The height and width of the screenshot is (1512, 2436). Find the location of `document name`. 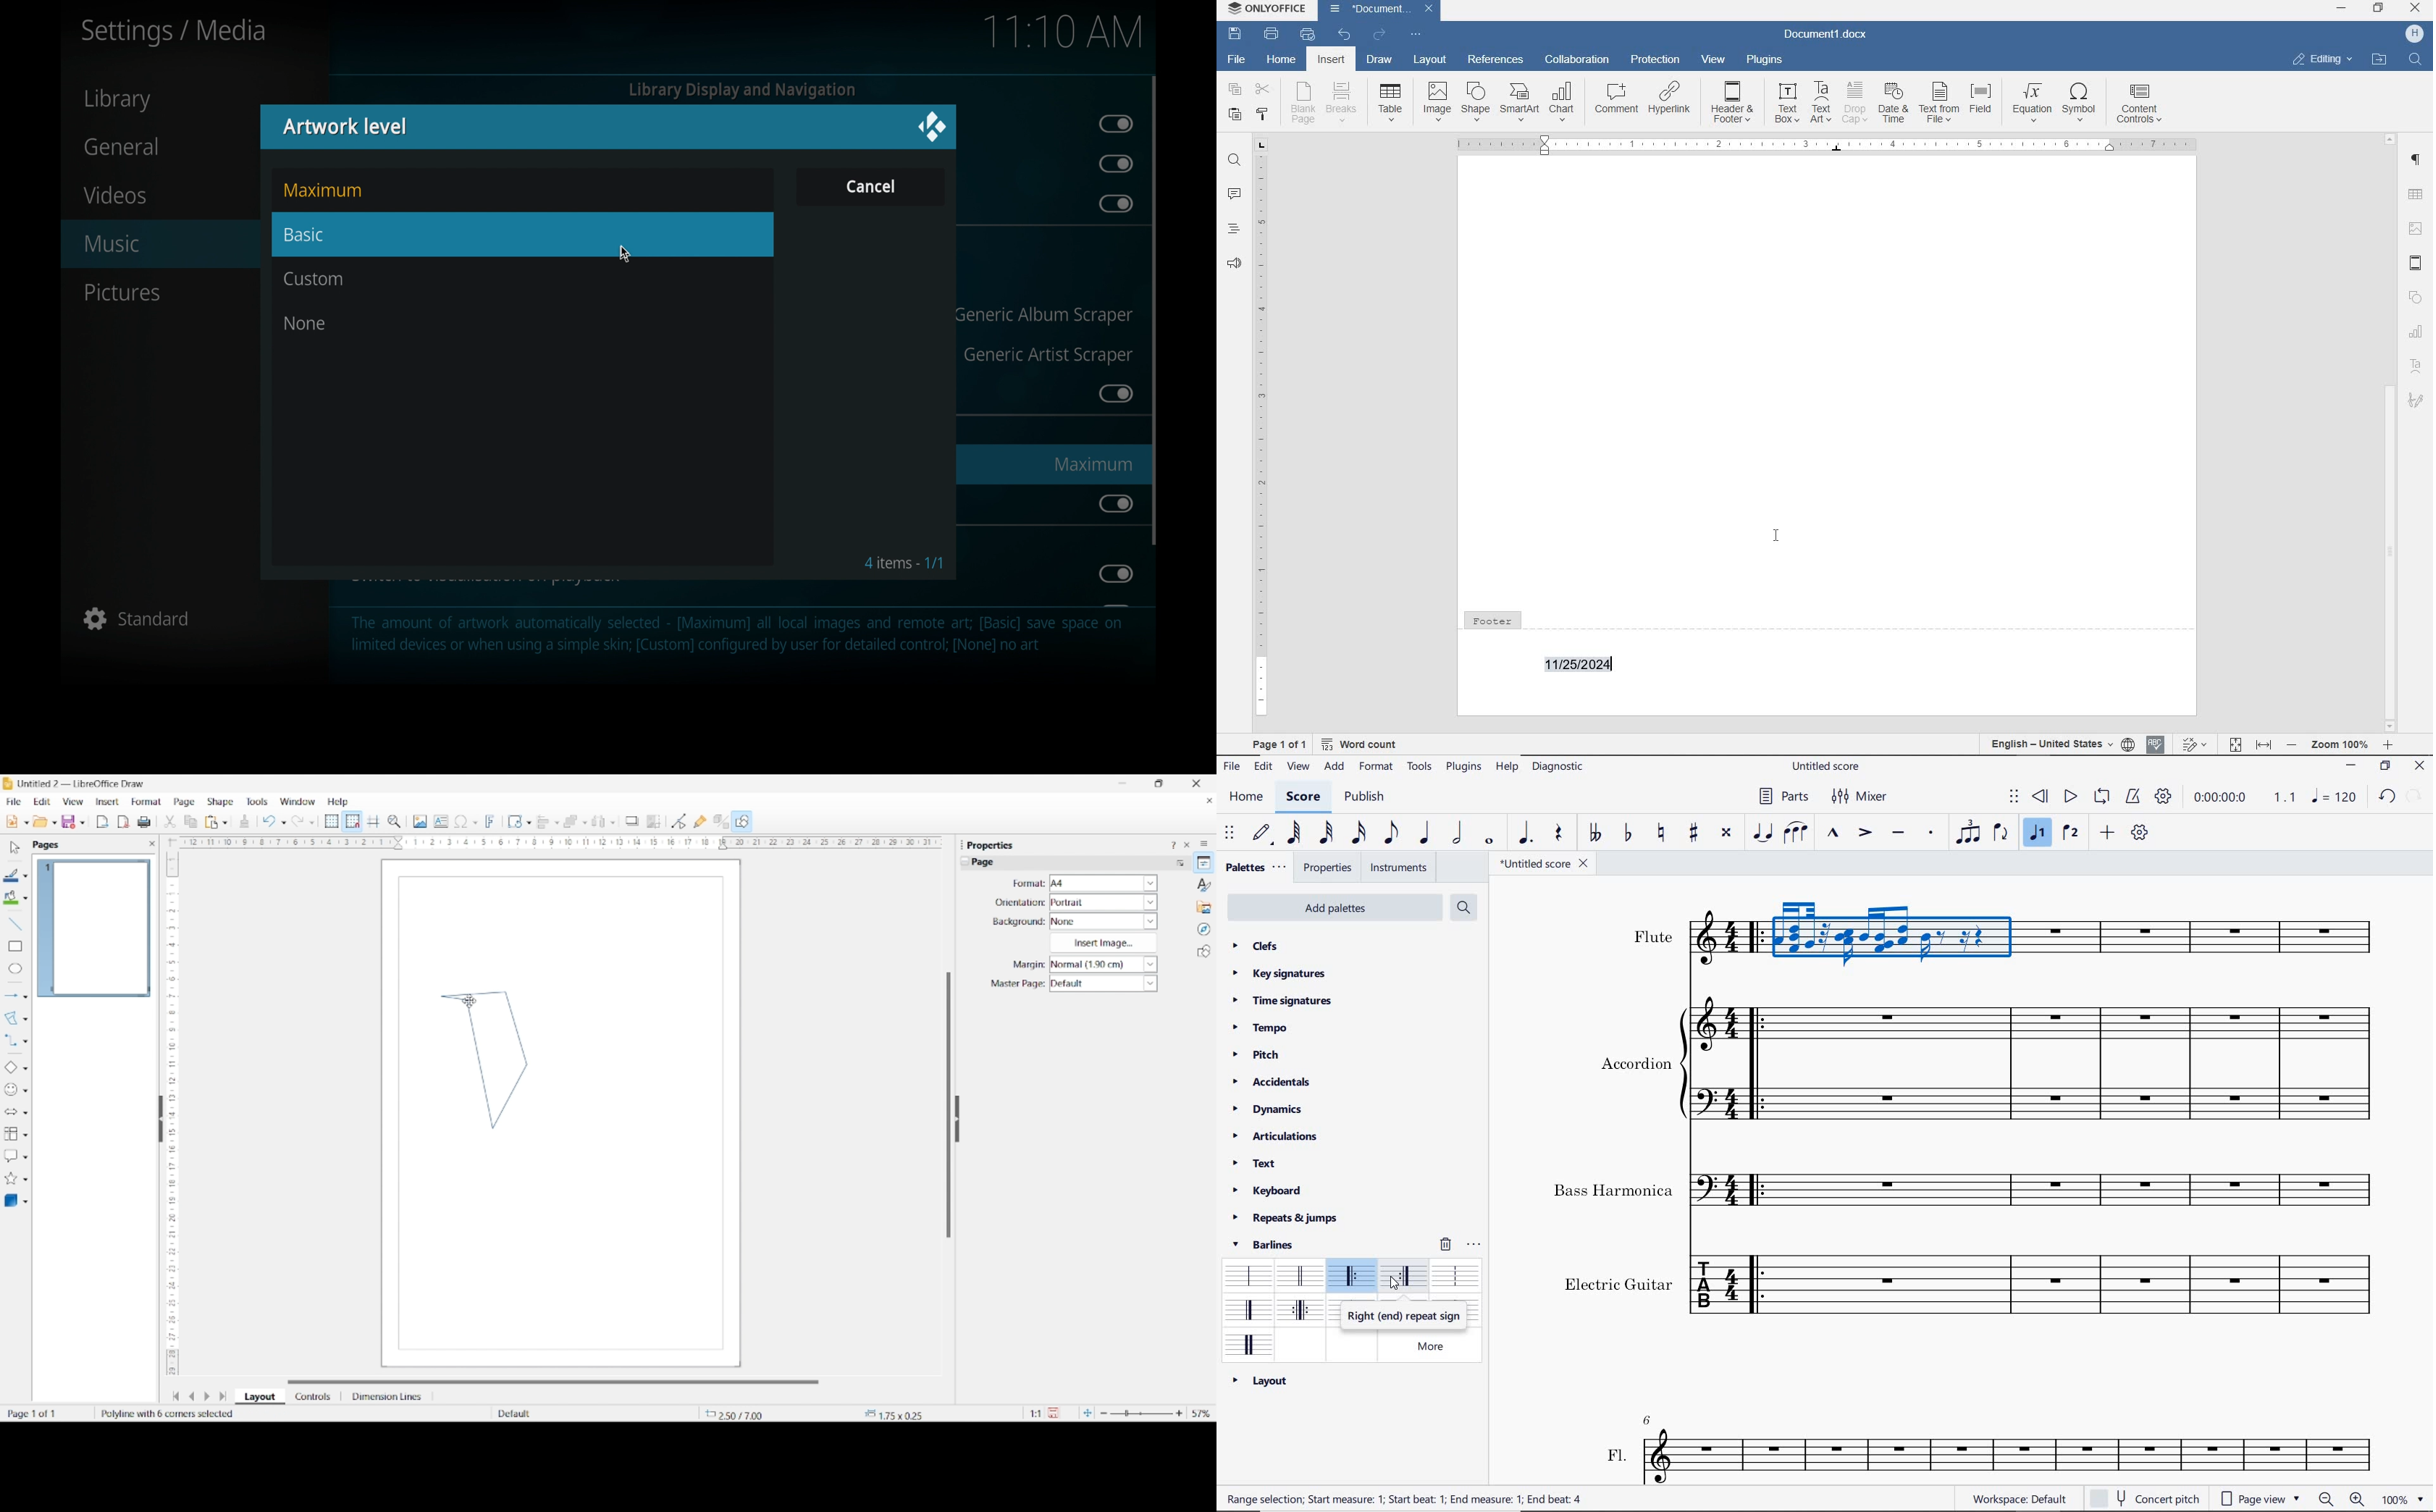

document name is located at coordinates (1374, 9).